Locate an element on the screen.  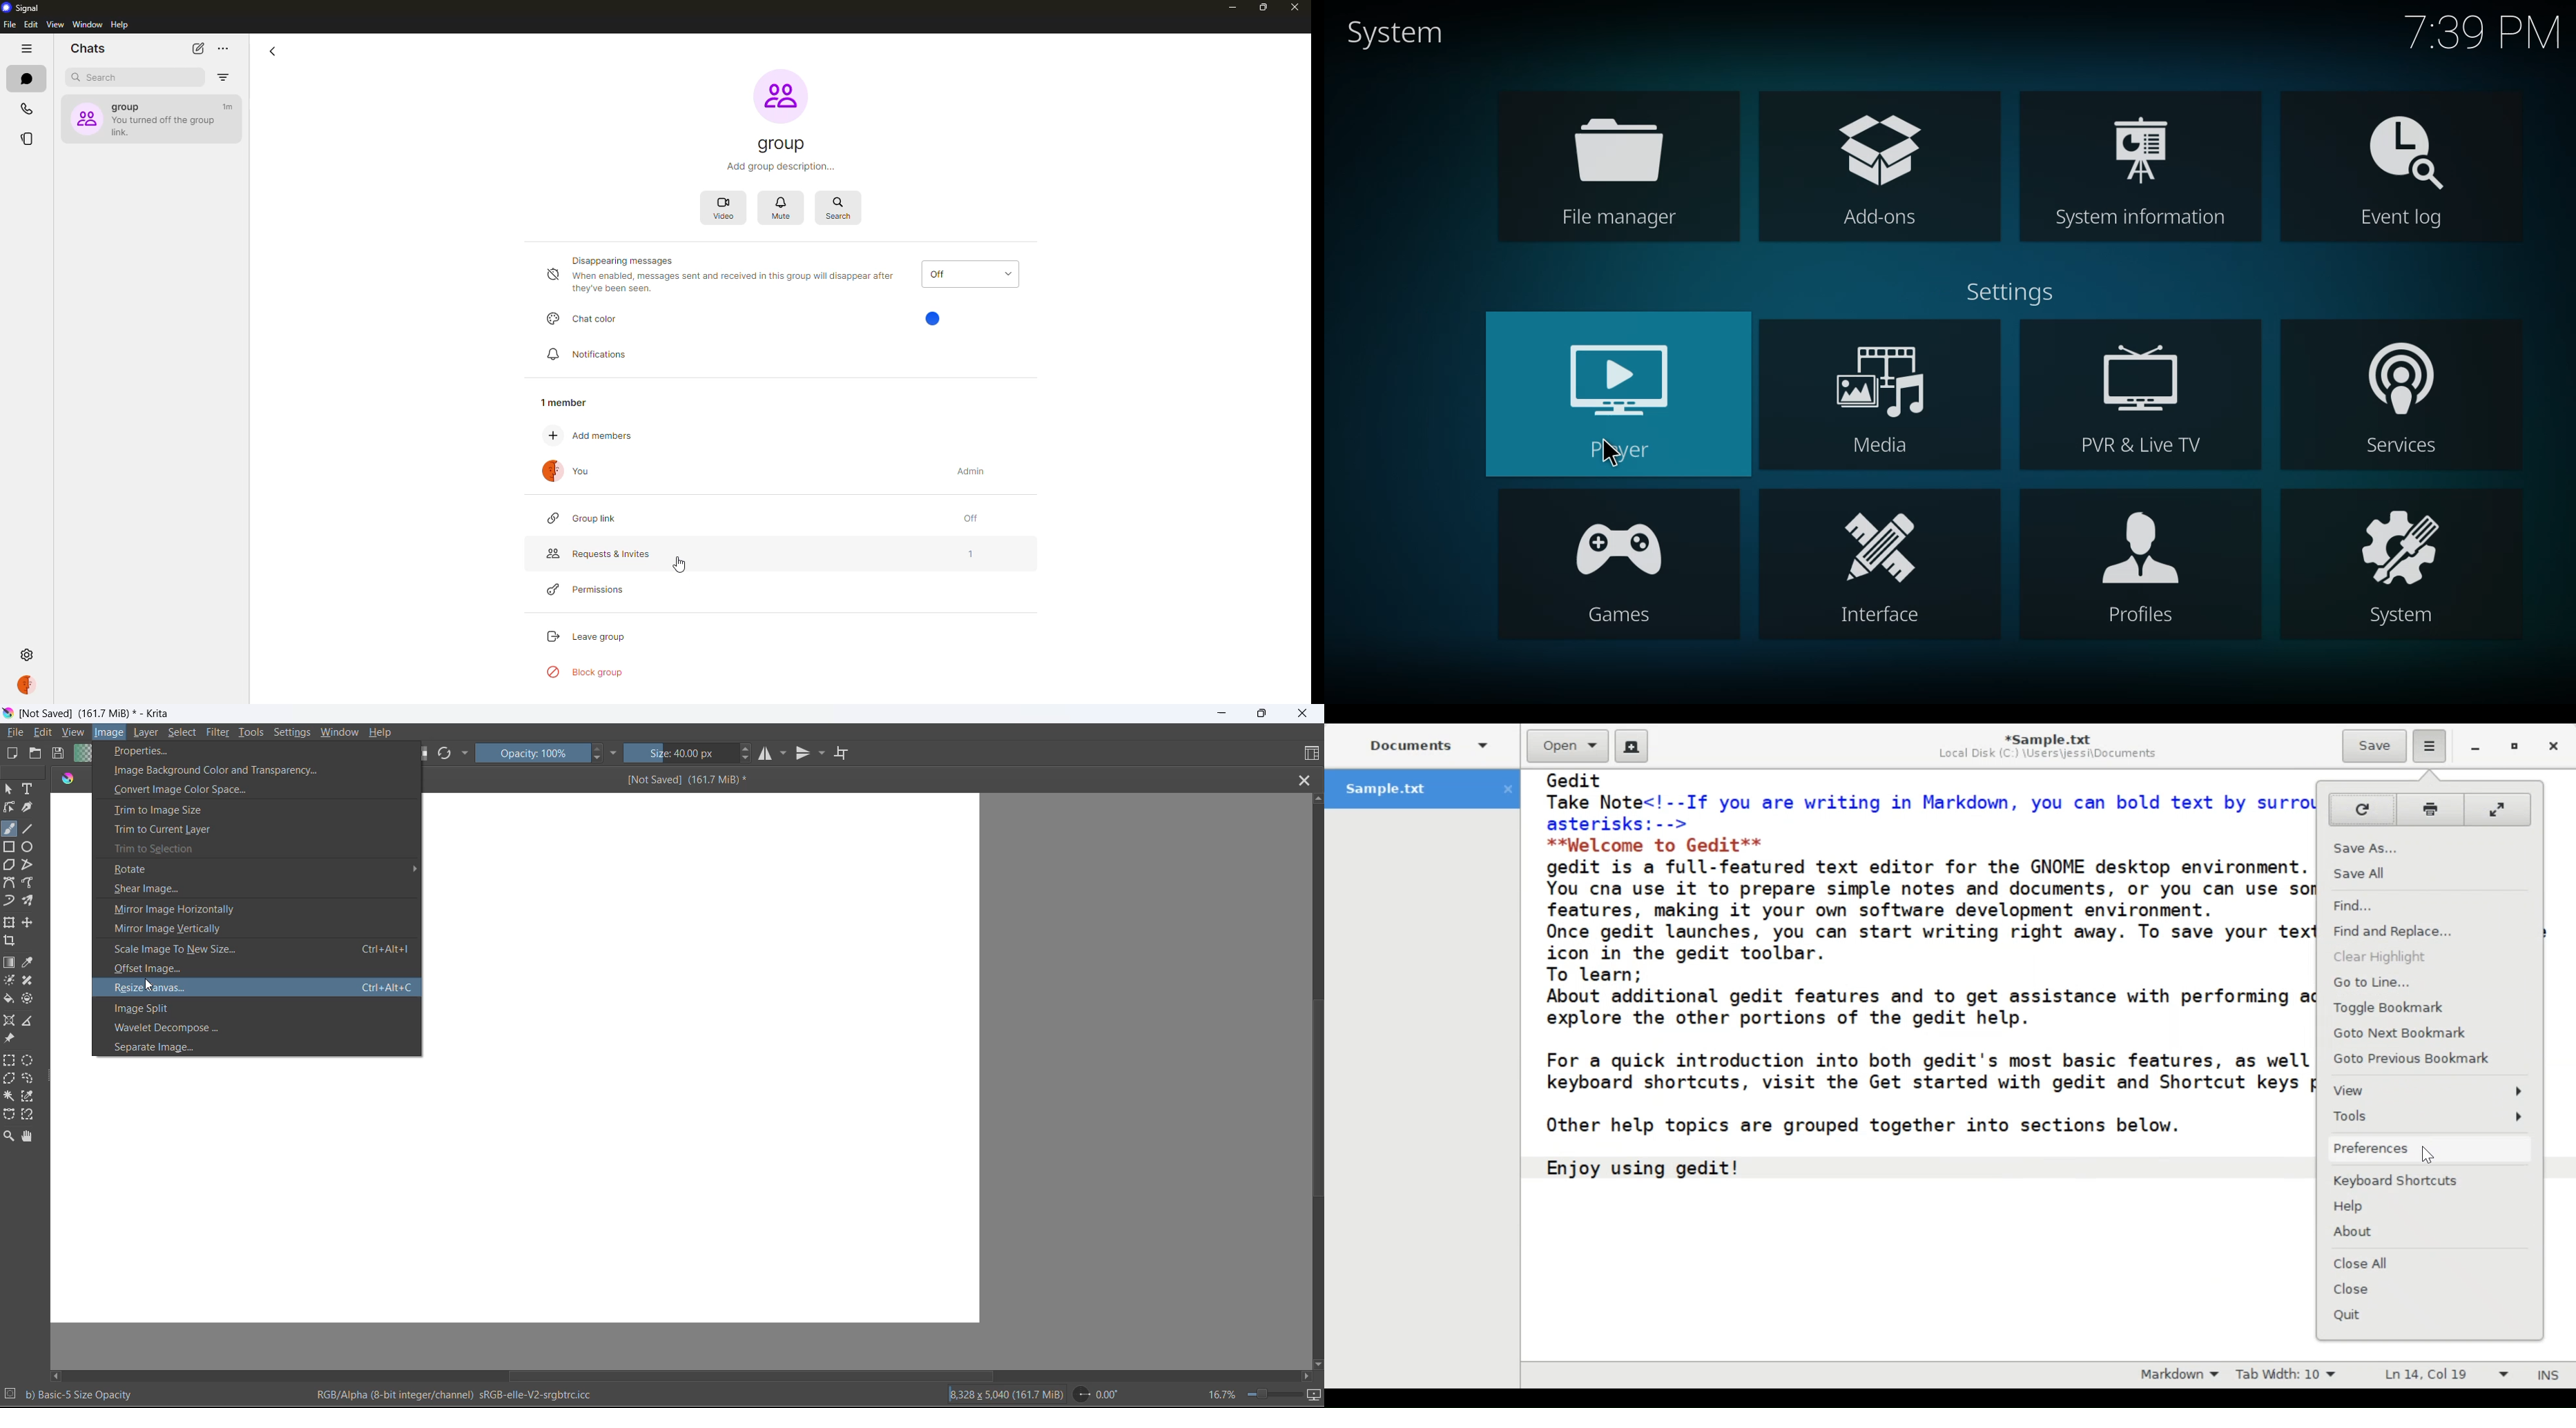
pvr & live tv is located at coordinates (2139, 396).